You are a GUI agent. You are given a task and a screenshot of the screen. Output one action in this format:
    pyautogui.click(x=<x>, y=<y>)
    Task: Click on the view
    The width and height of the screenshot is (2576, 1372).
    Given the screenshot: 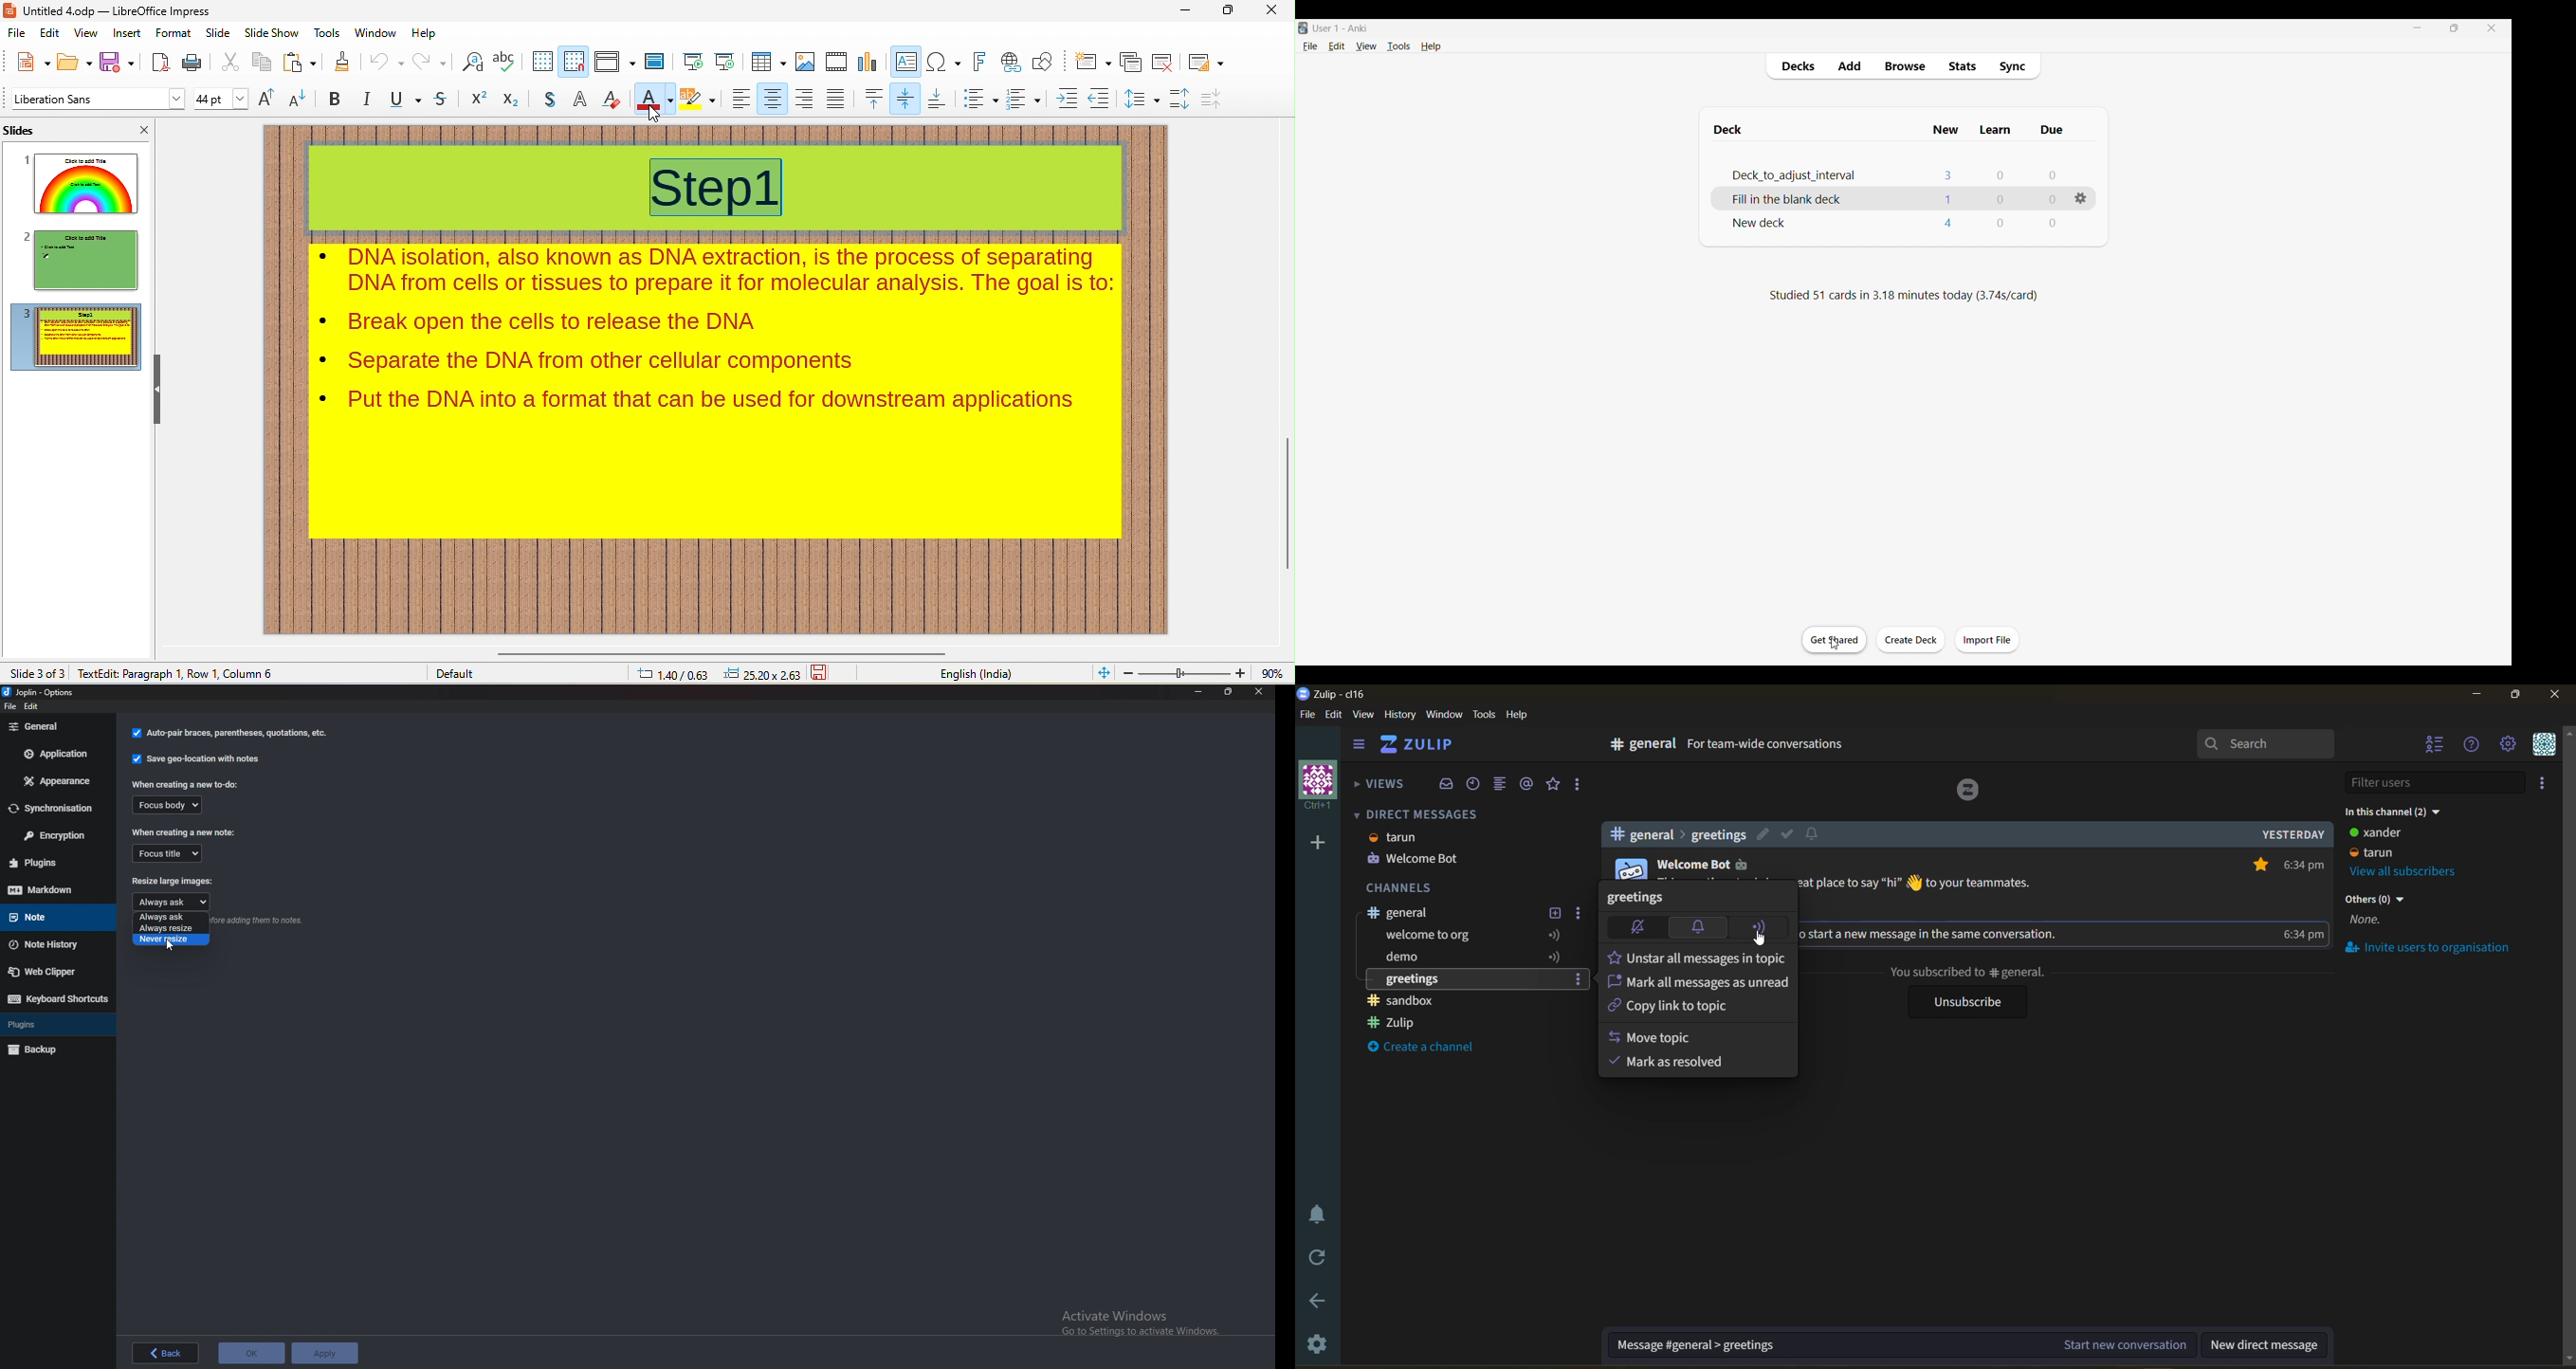 What is the action you would take?
    pyautogui.click(x=89, y=34)
    